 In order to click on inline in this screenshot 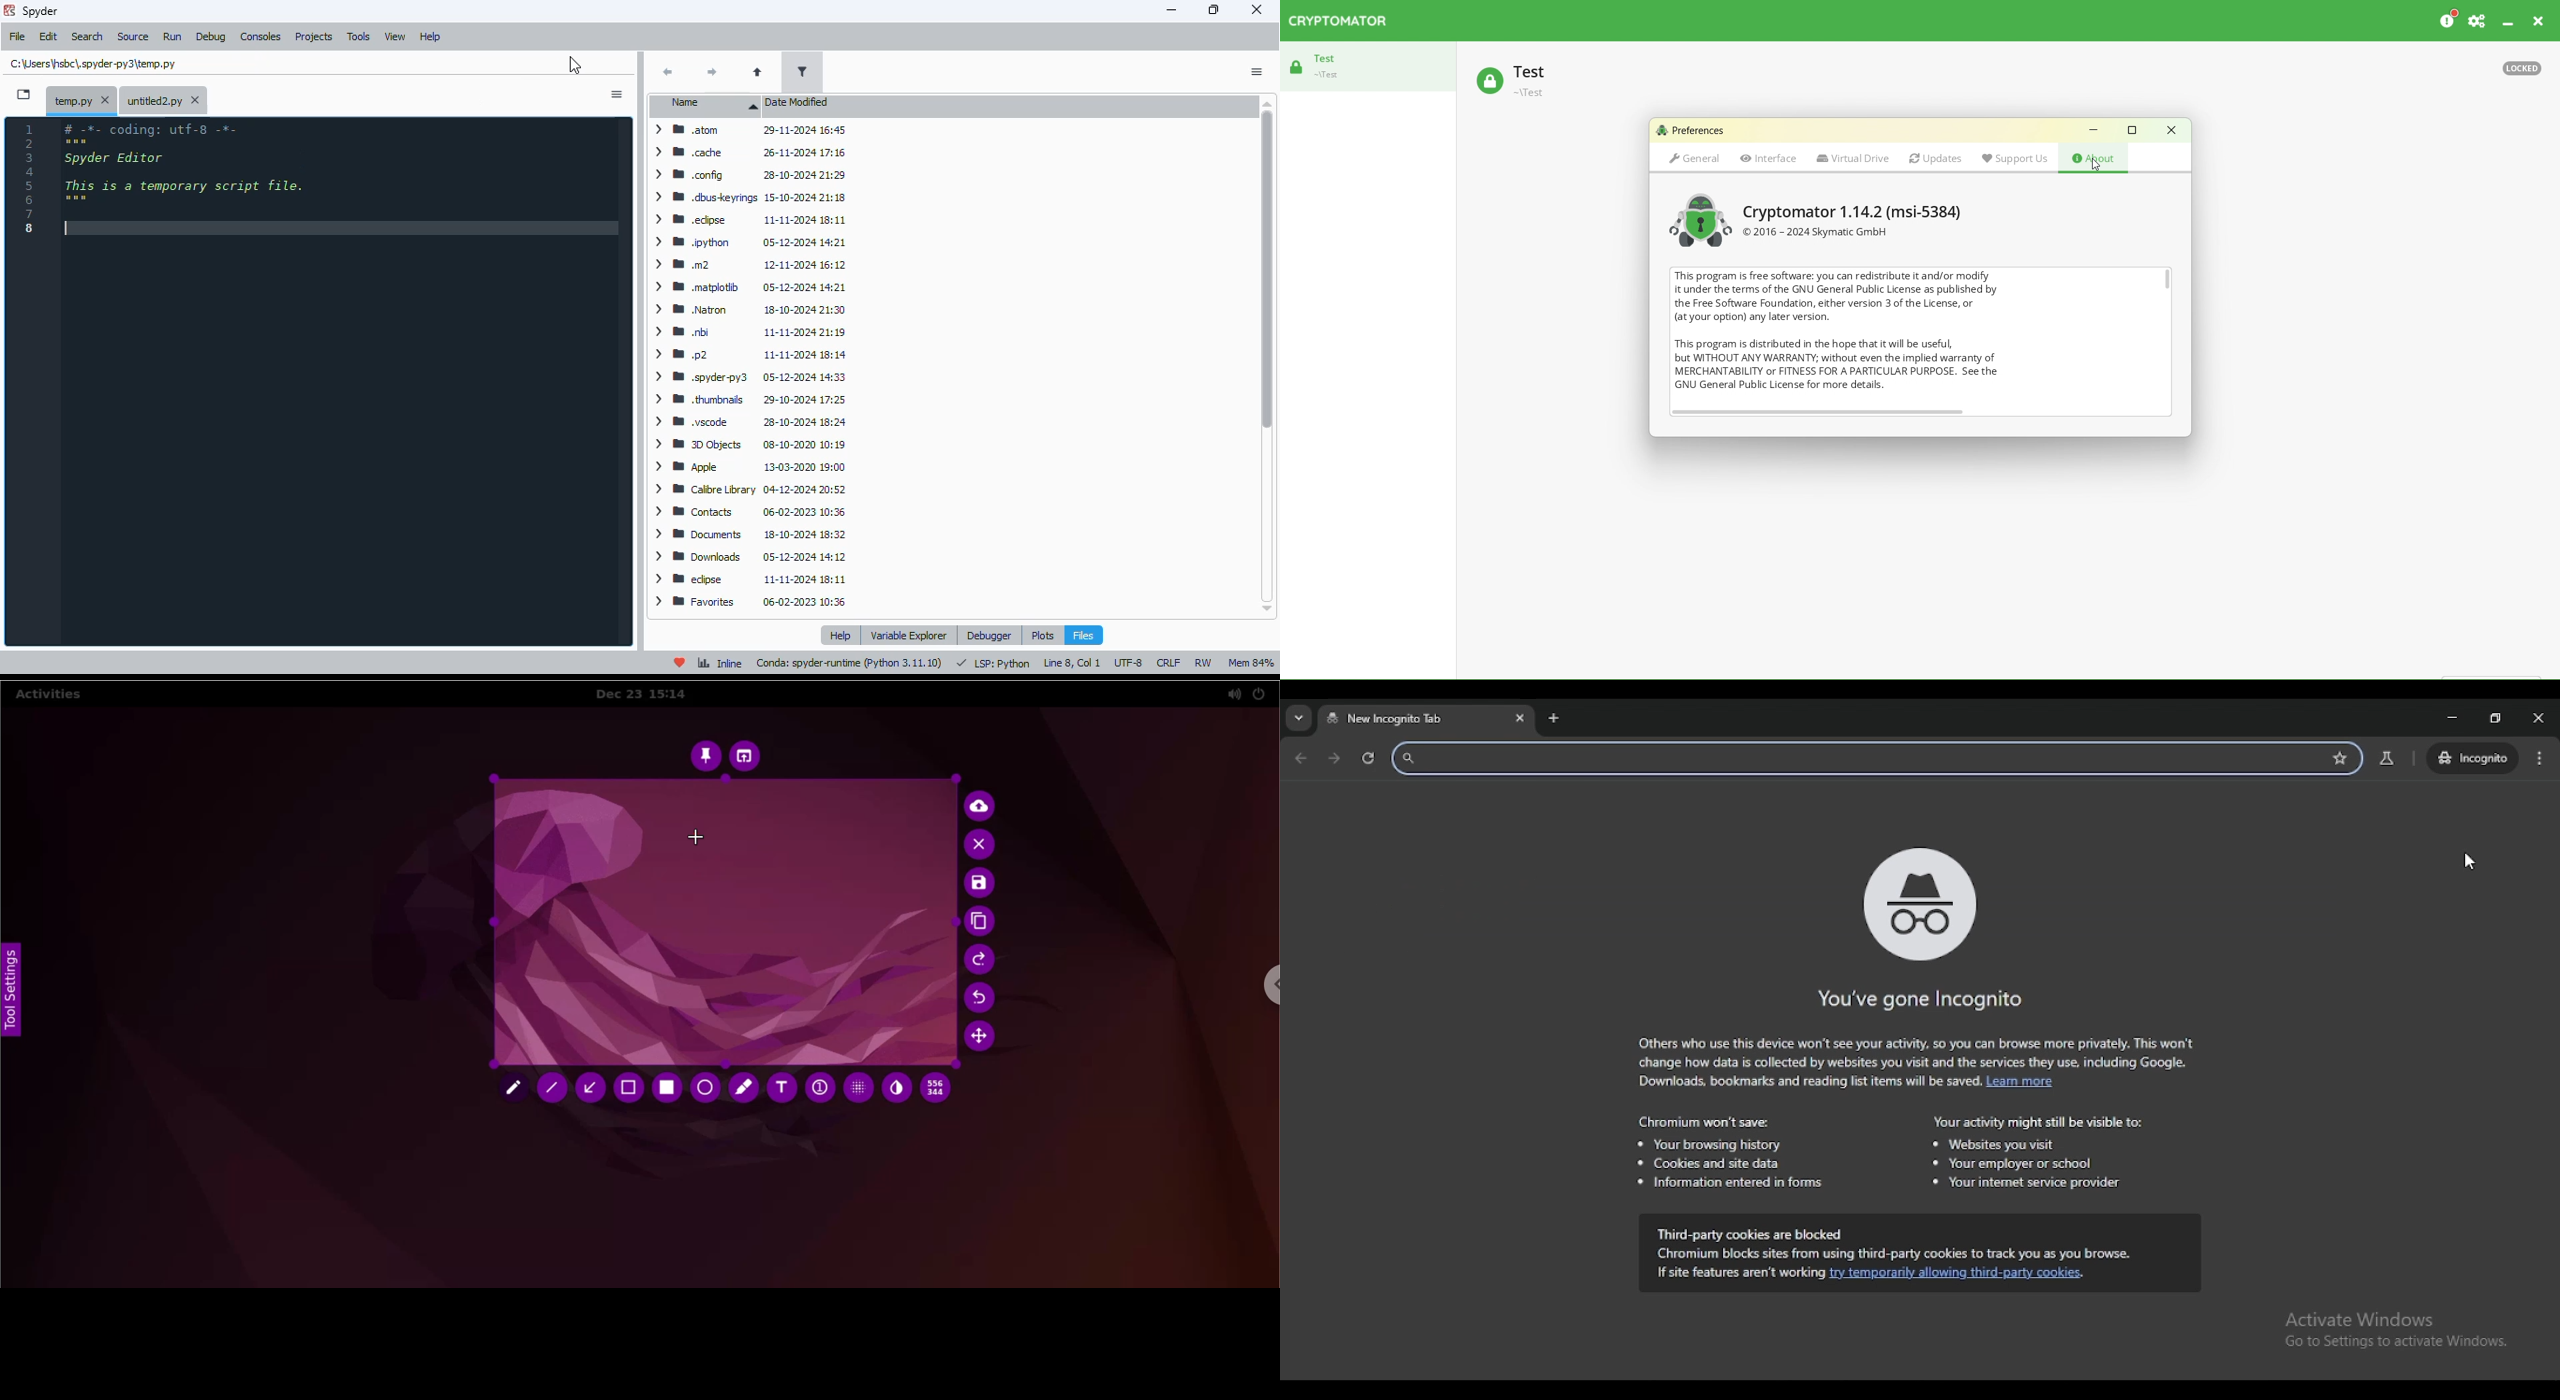, I will do `click(720, 662)`.